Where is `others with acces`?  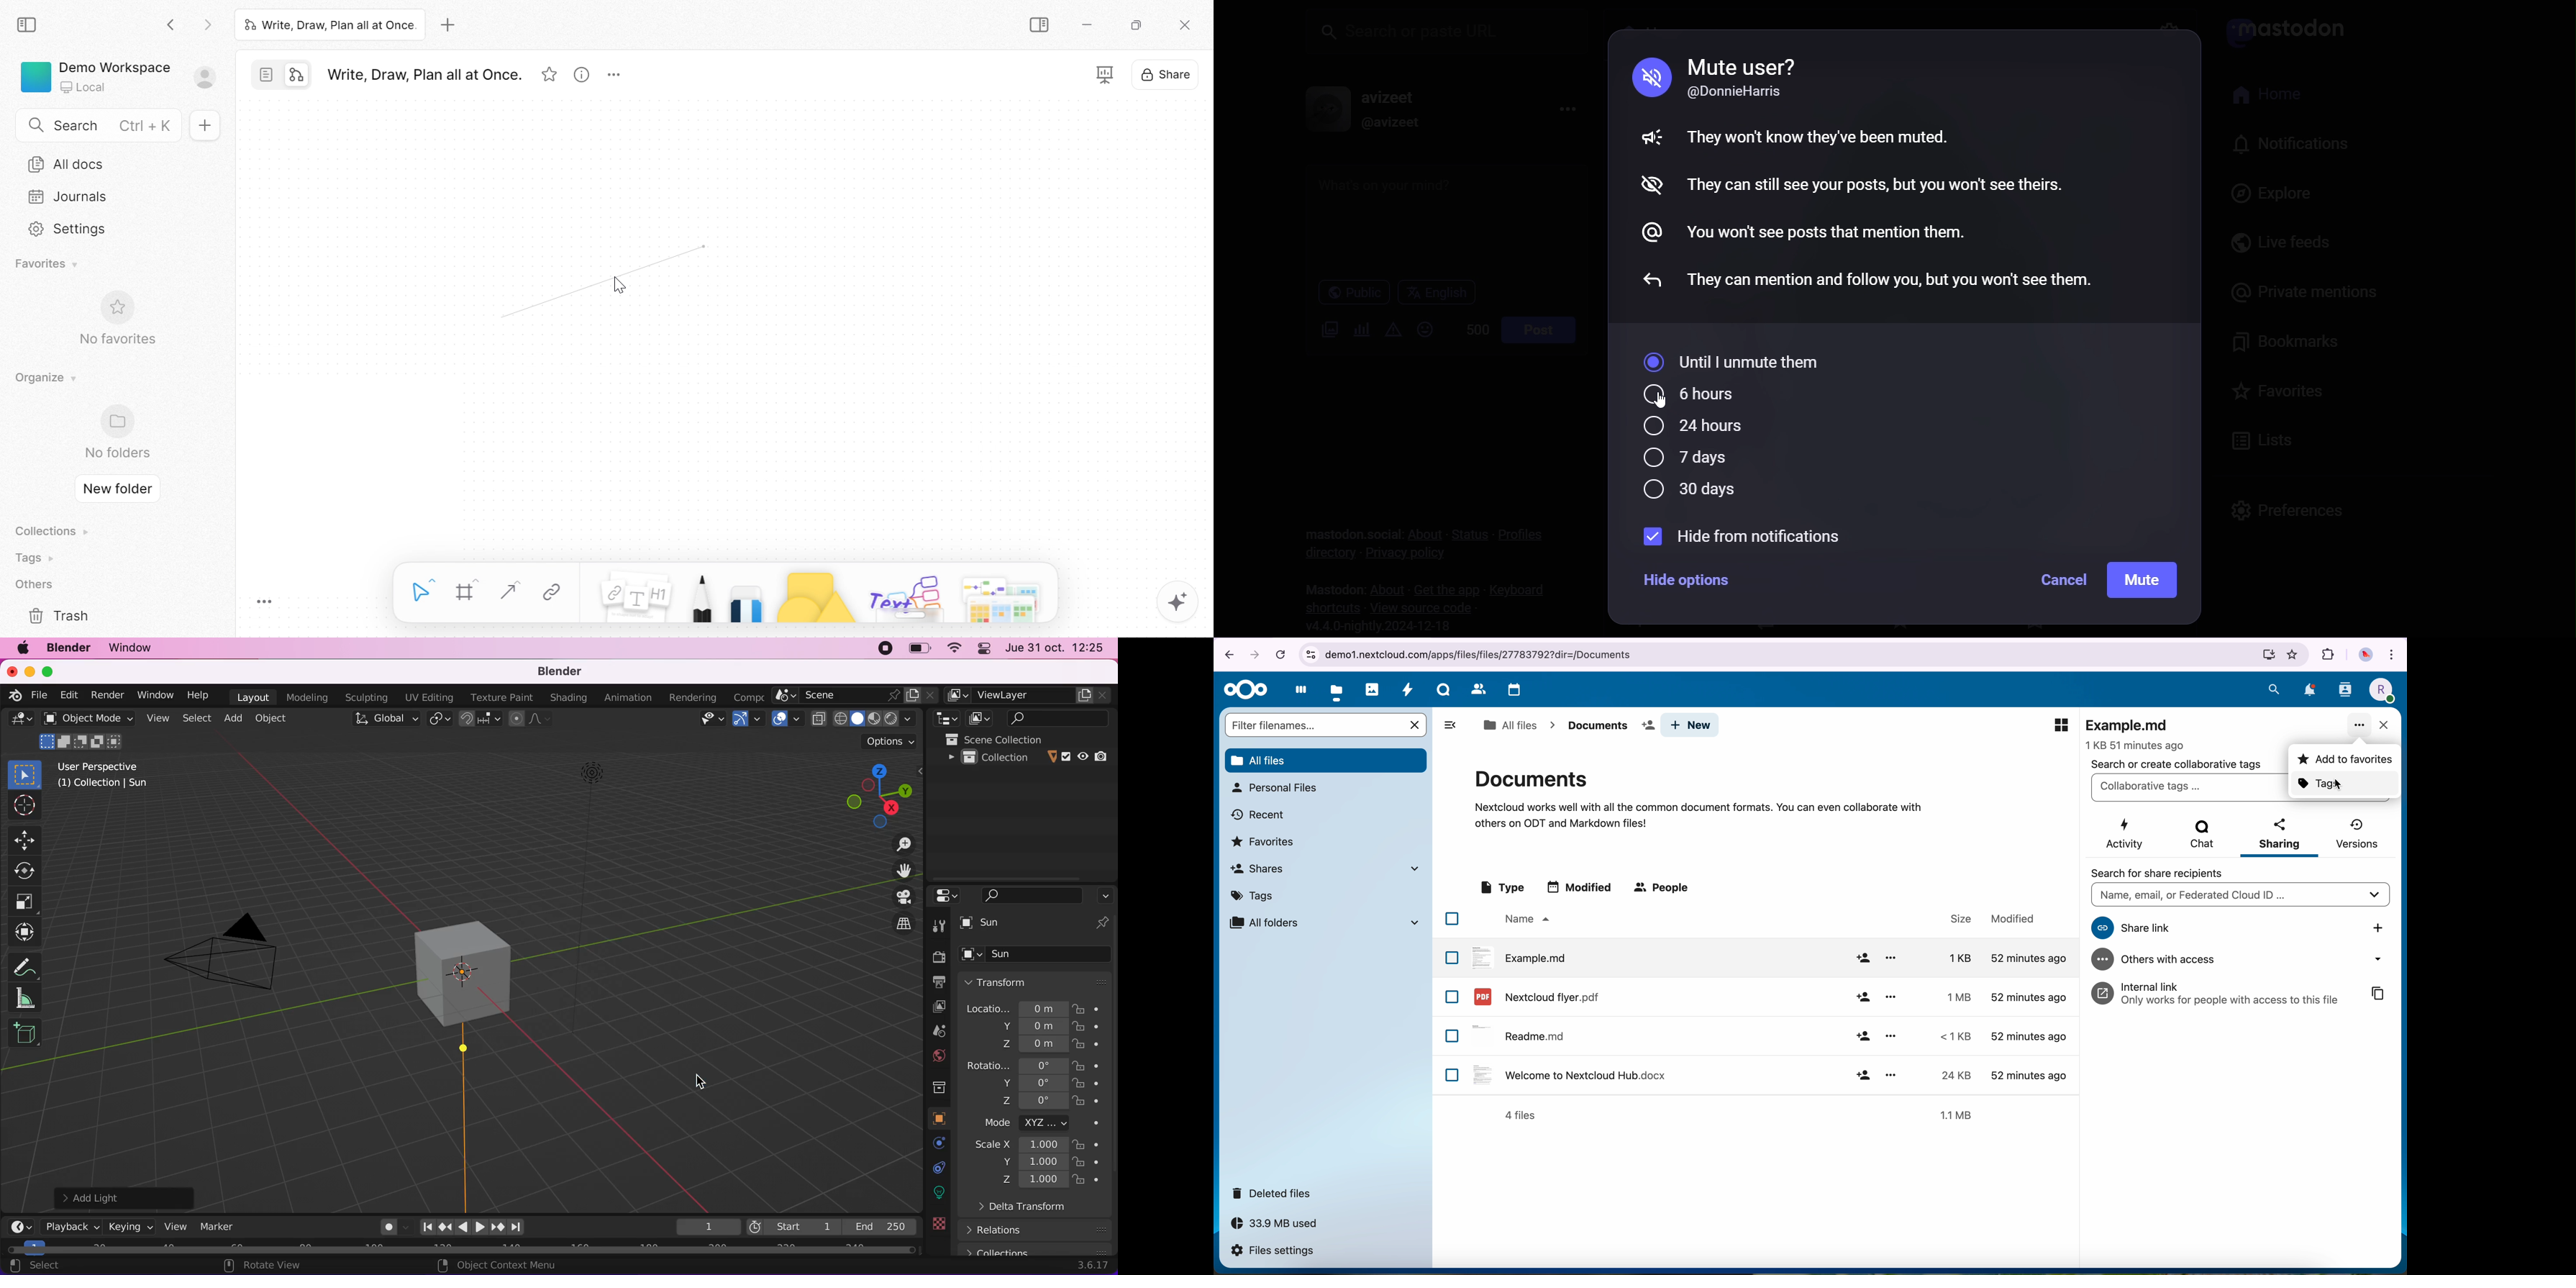 others with acces is located at coordinates (2244, 960).